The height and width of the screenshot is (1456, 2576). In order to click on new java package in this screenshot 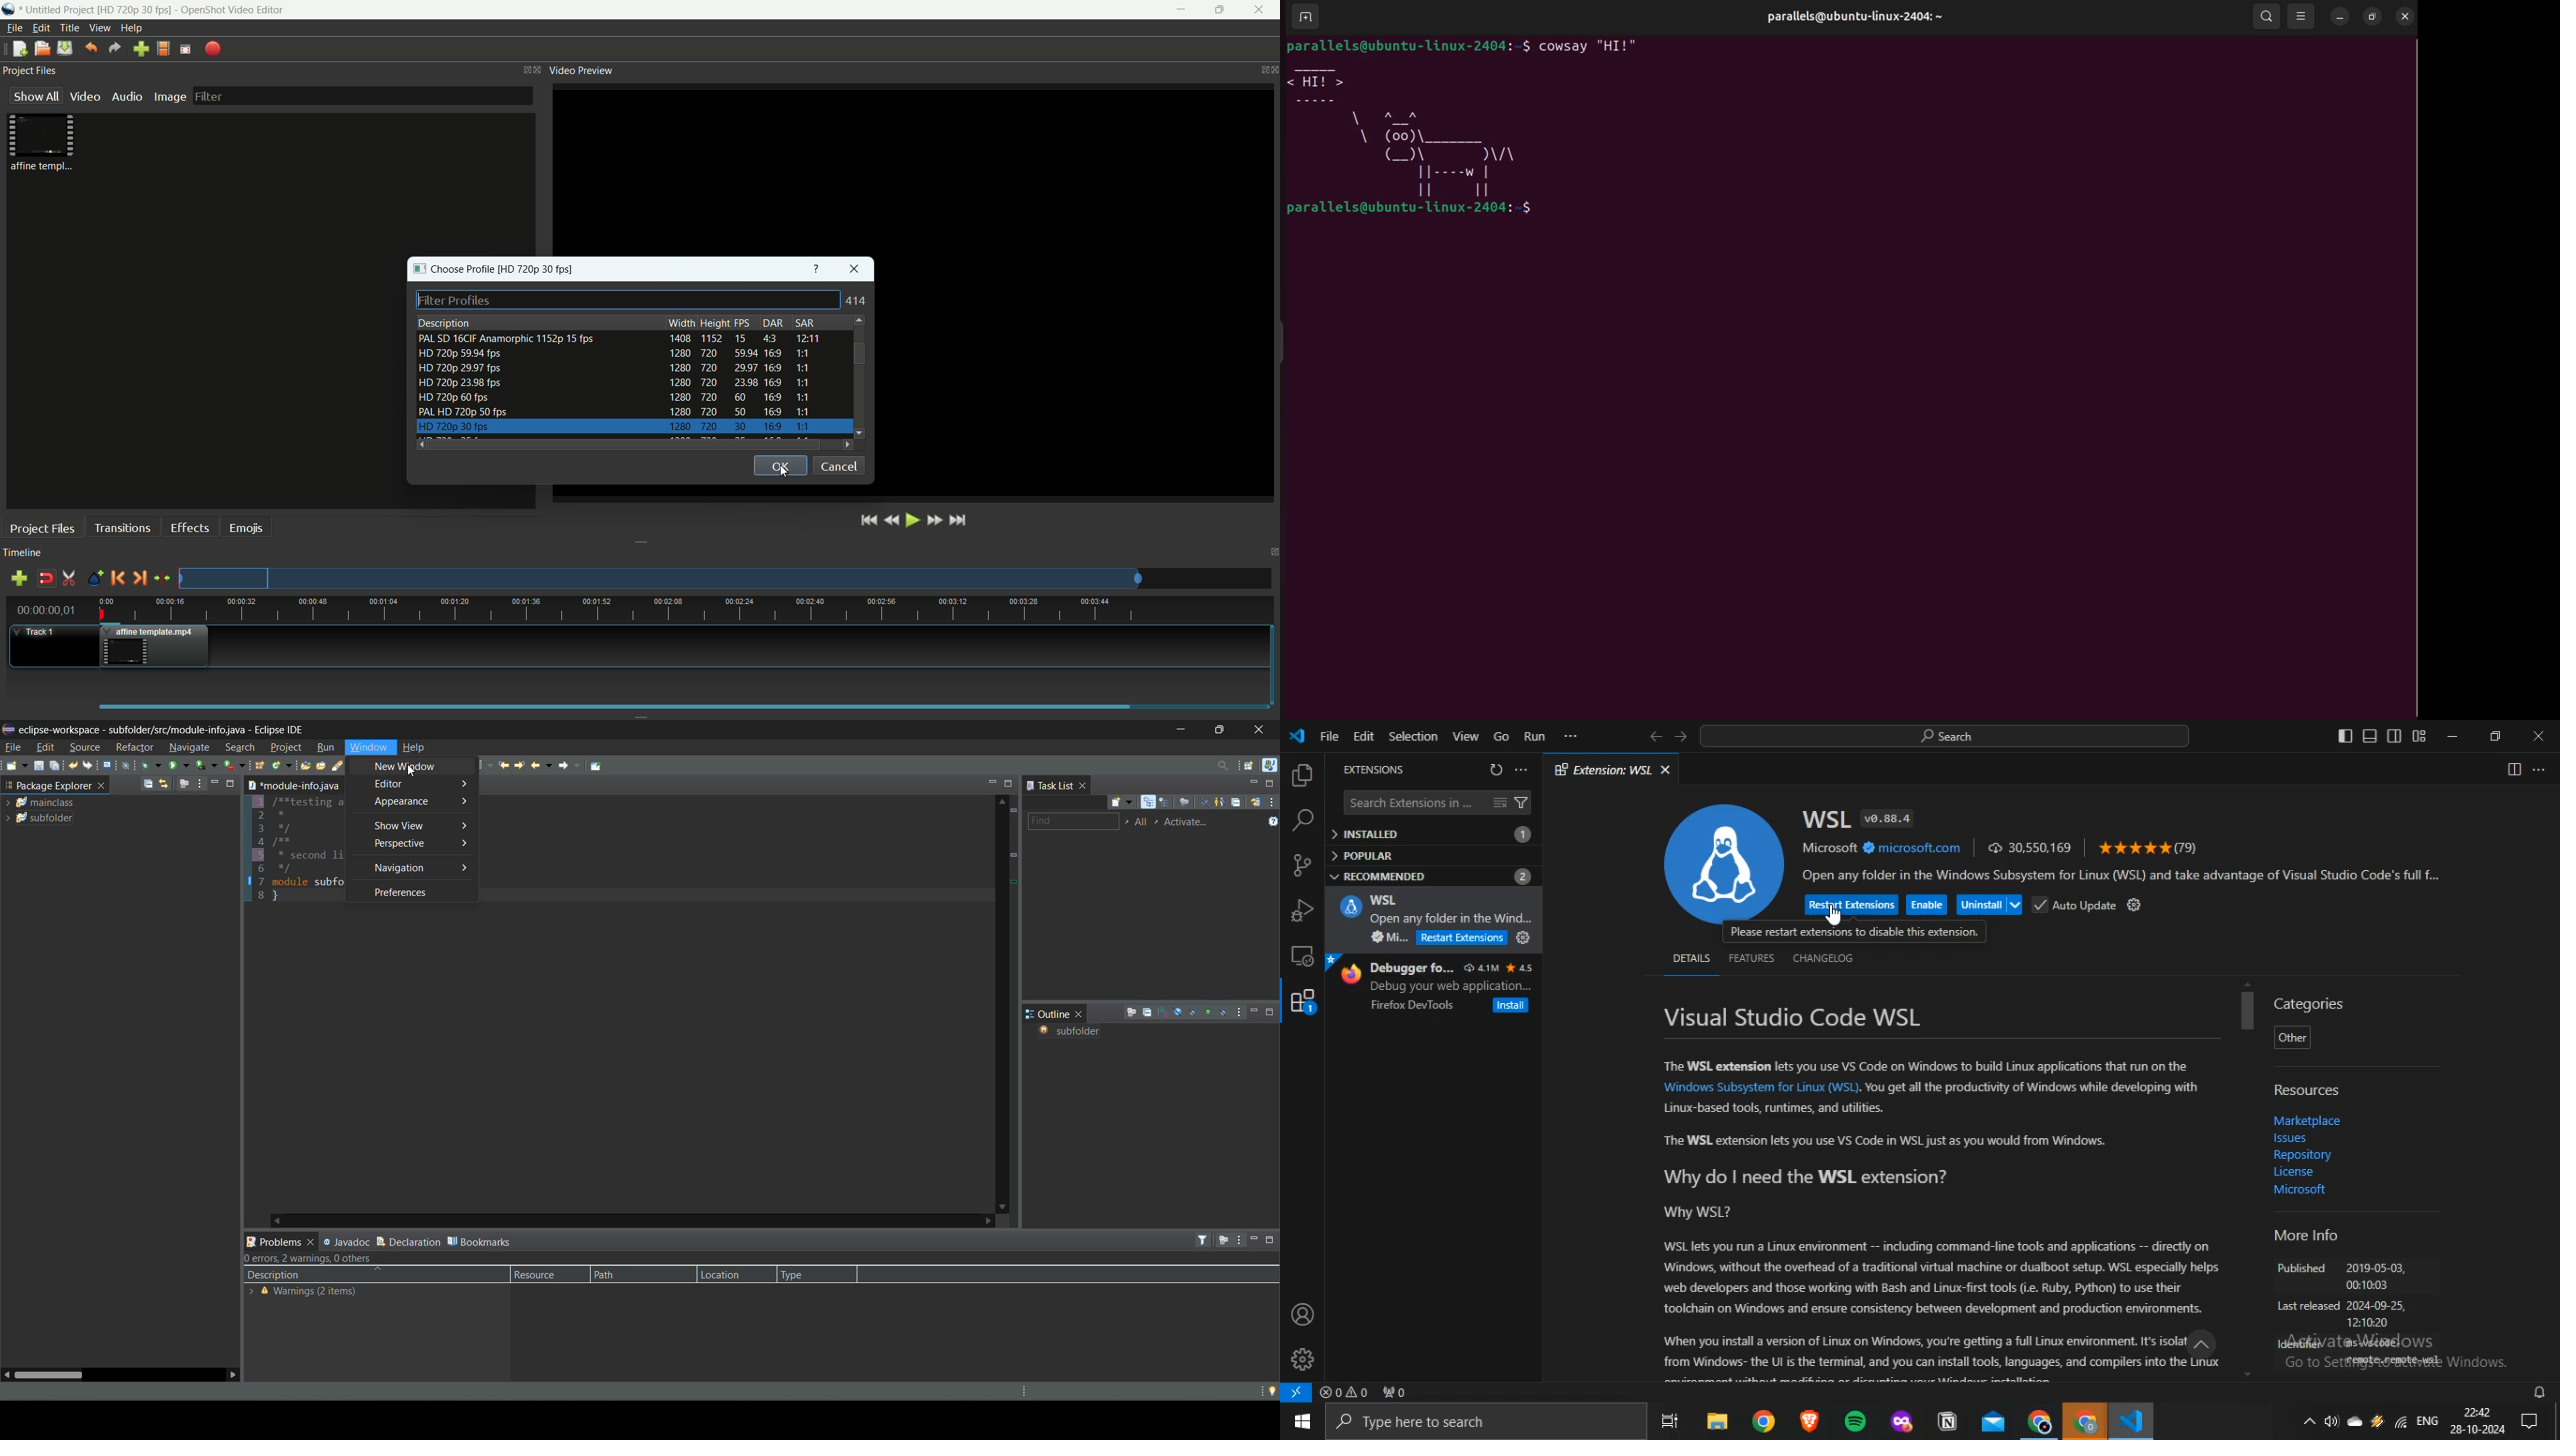, I will do `click(261, 766)`.